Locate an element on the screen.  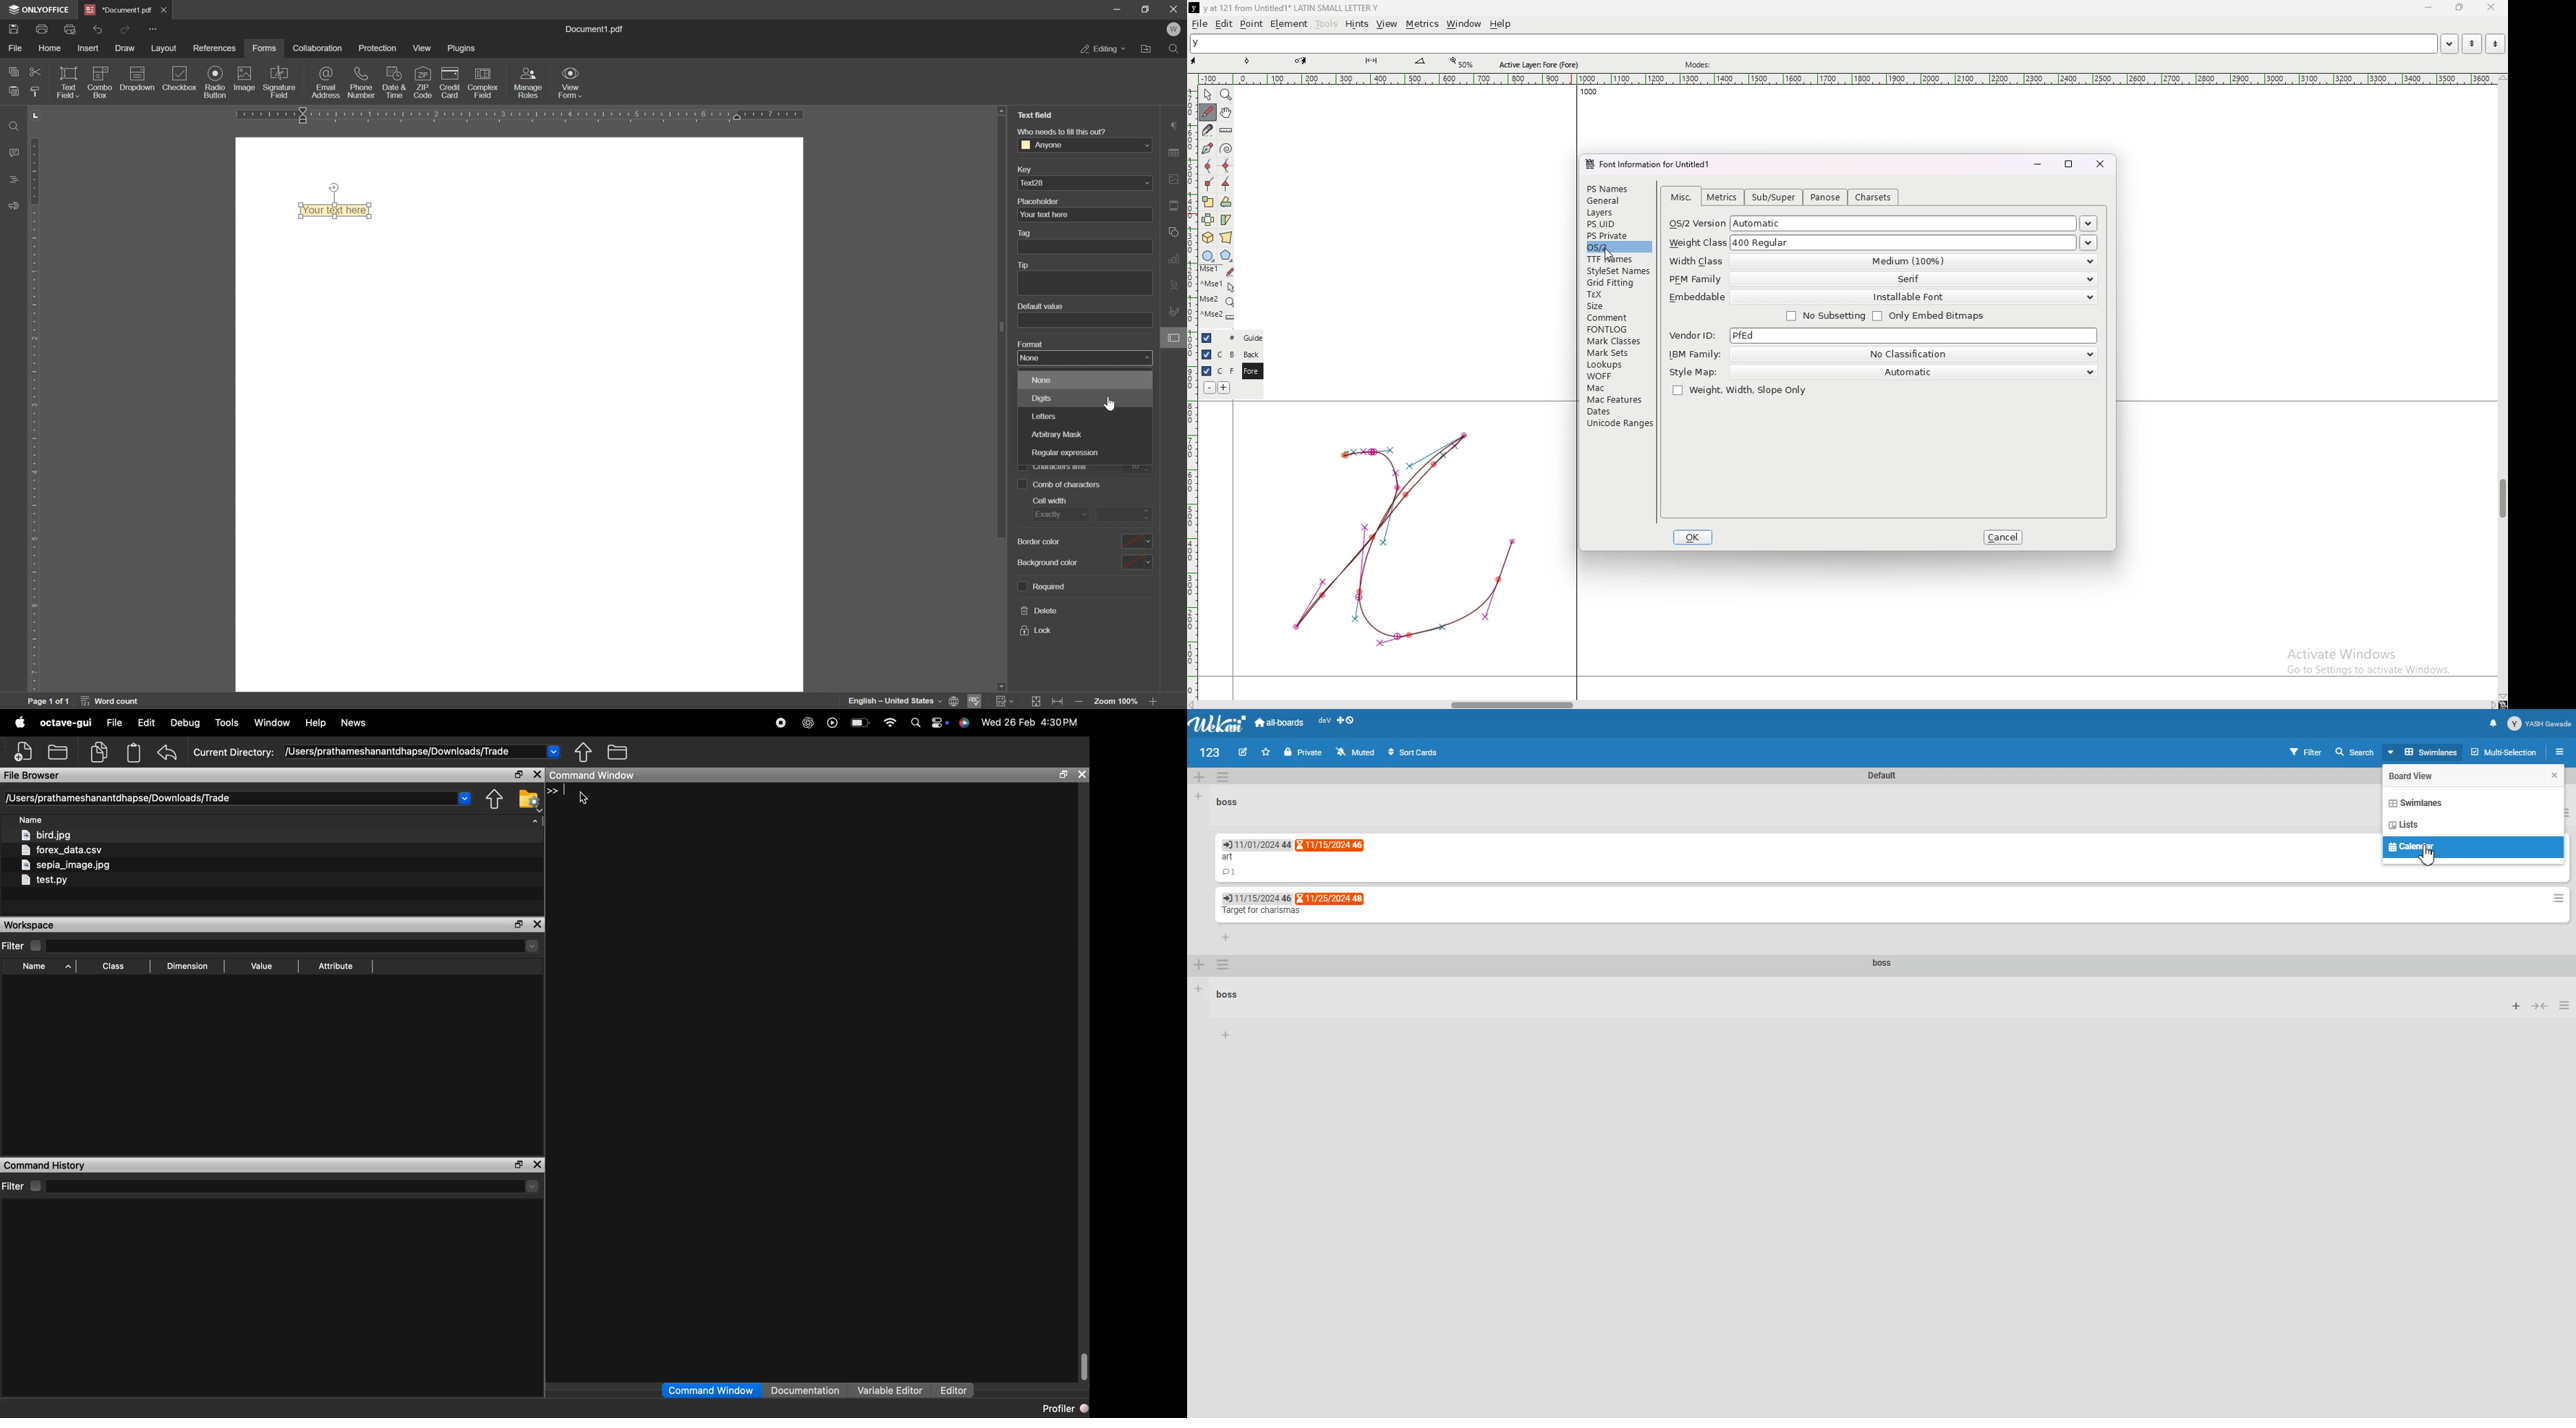
Muted is located at coordinates (1356, 751).